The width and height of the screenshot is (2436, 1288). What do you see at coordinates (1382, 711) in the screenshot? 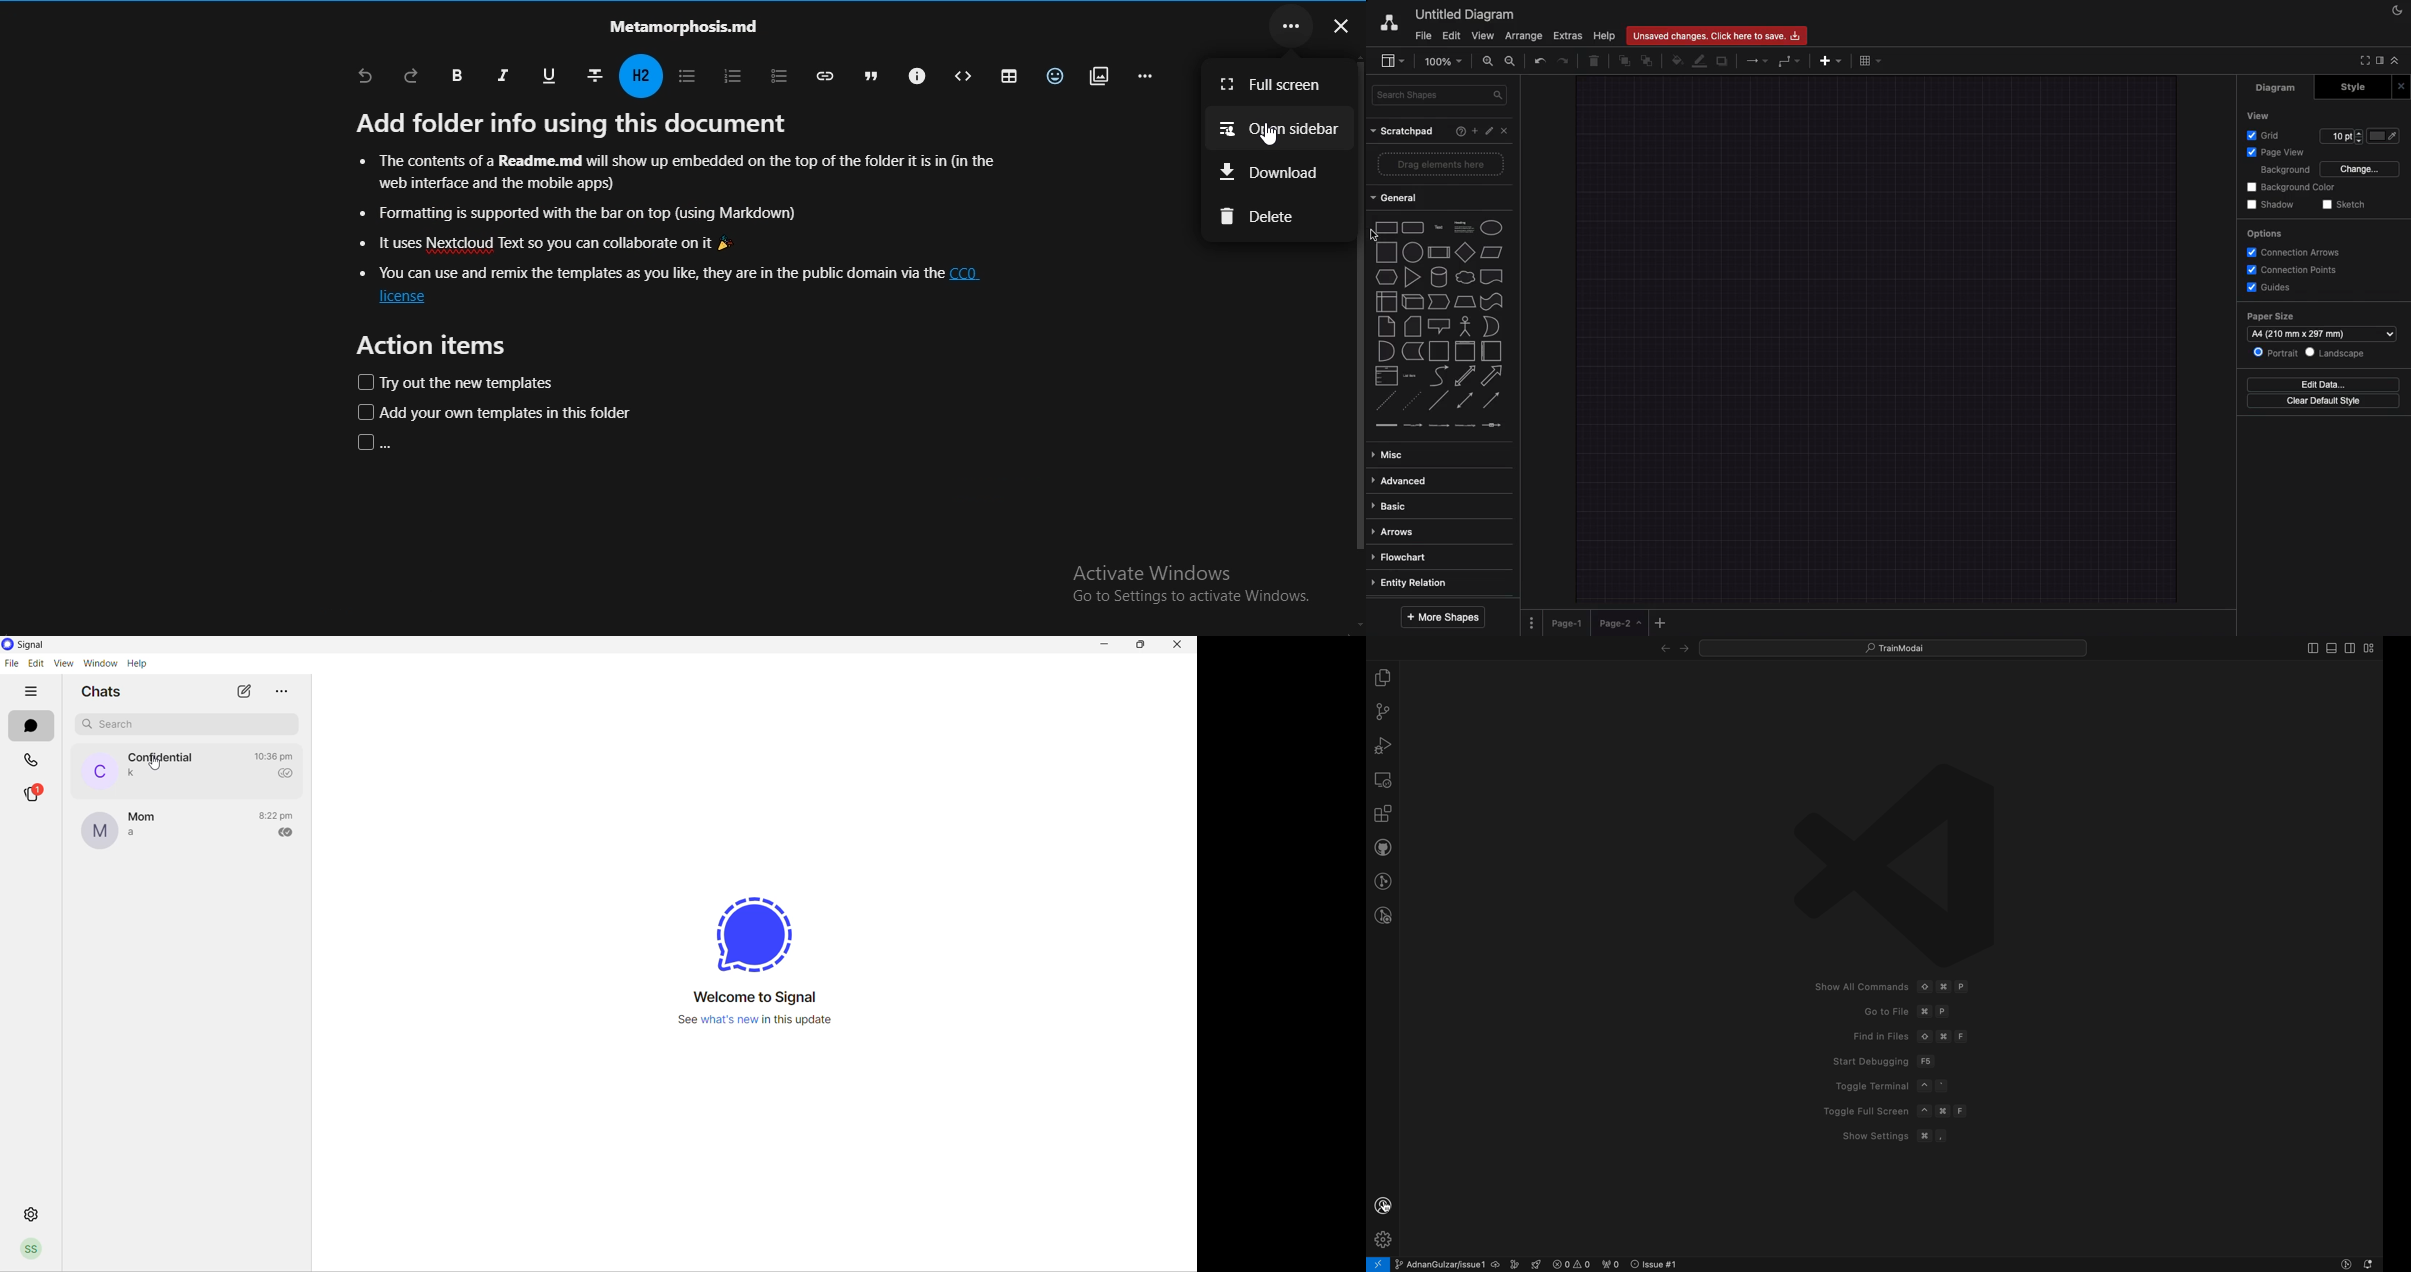
I see `git` at bounding box center [1382, 711].